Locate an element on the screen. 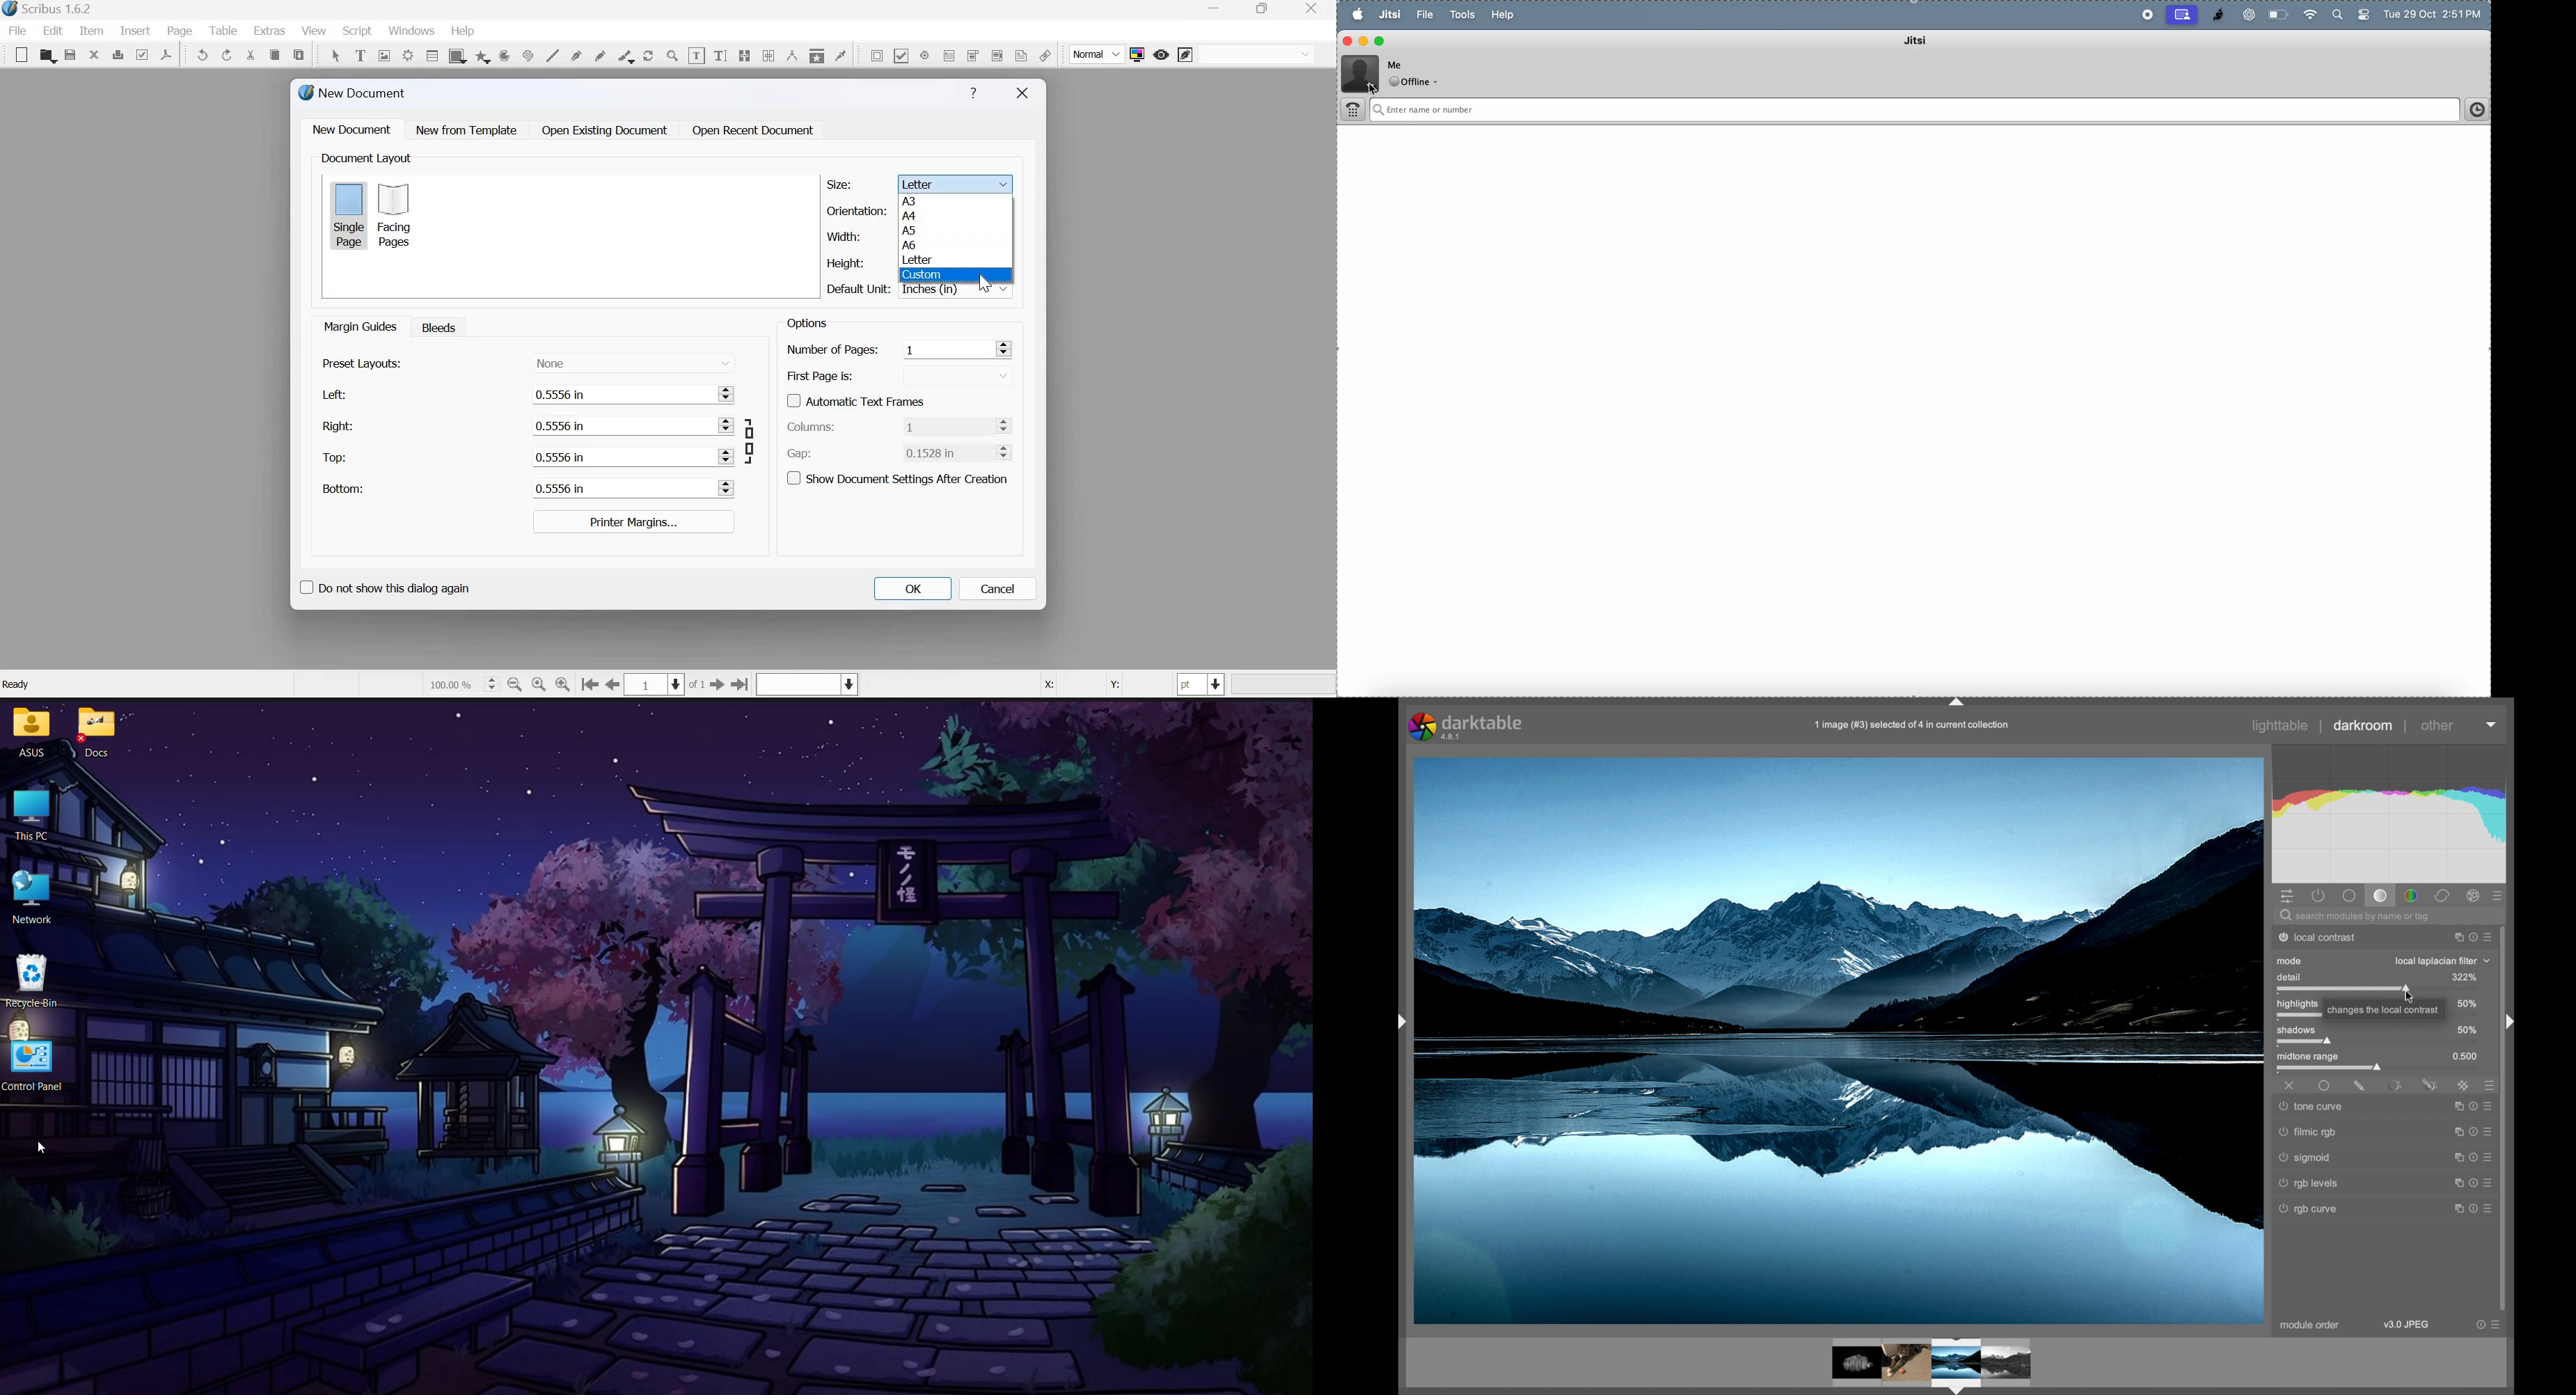  presets is located at coordinates (2500, 897).